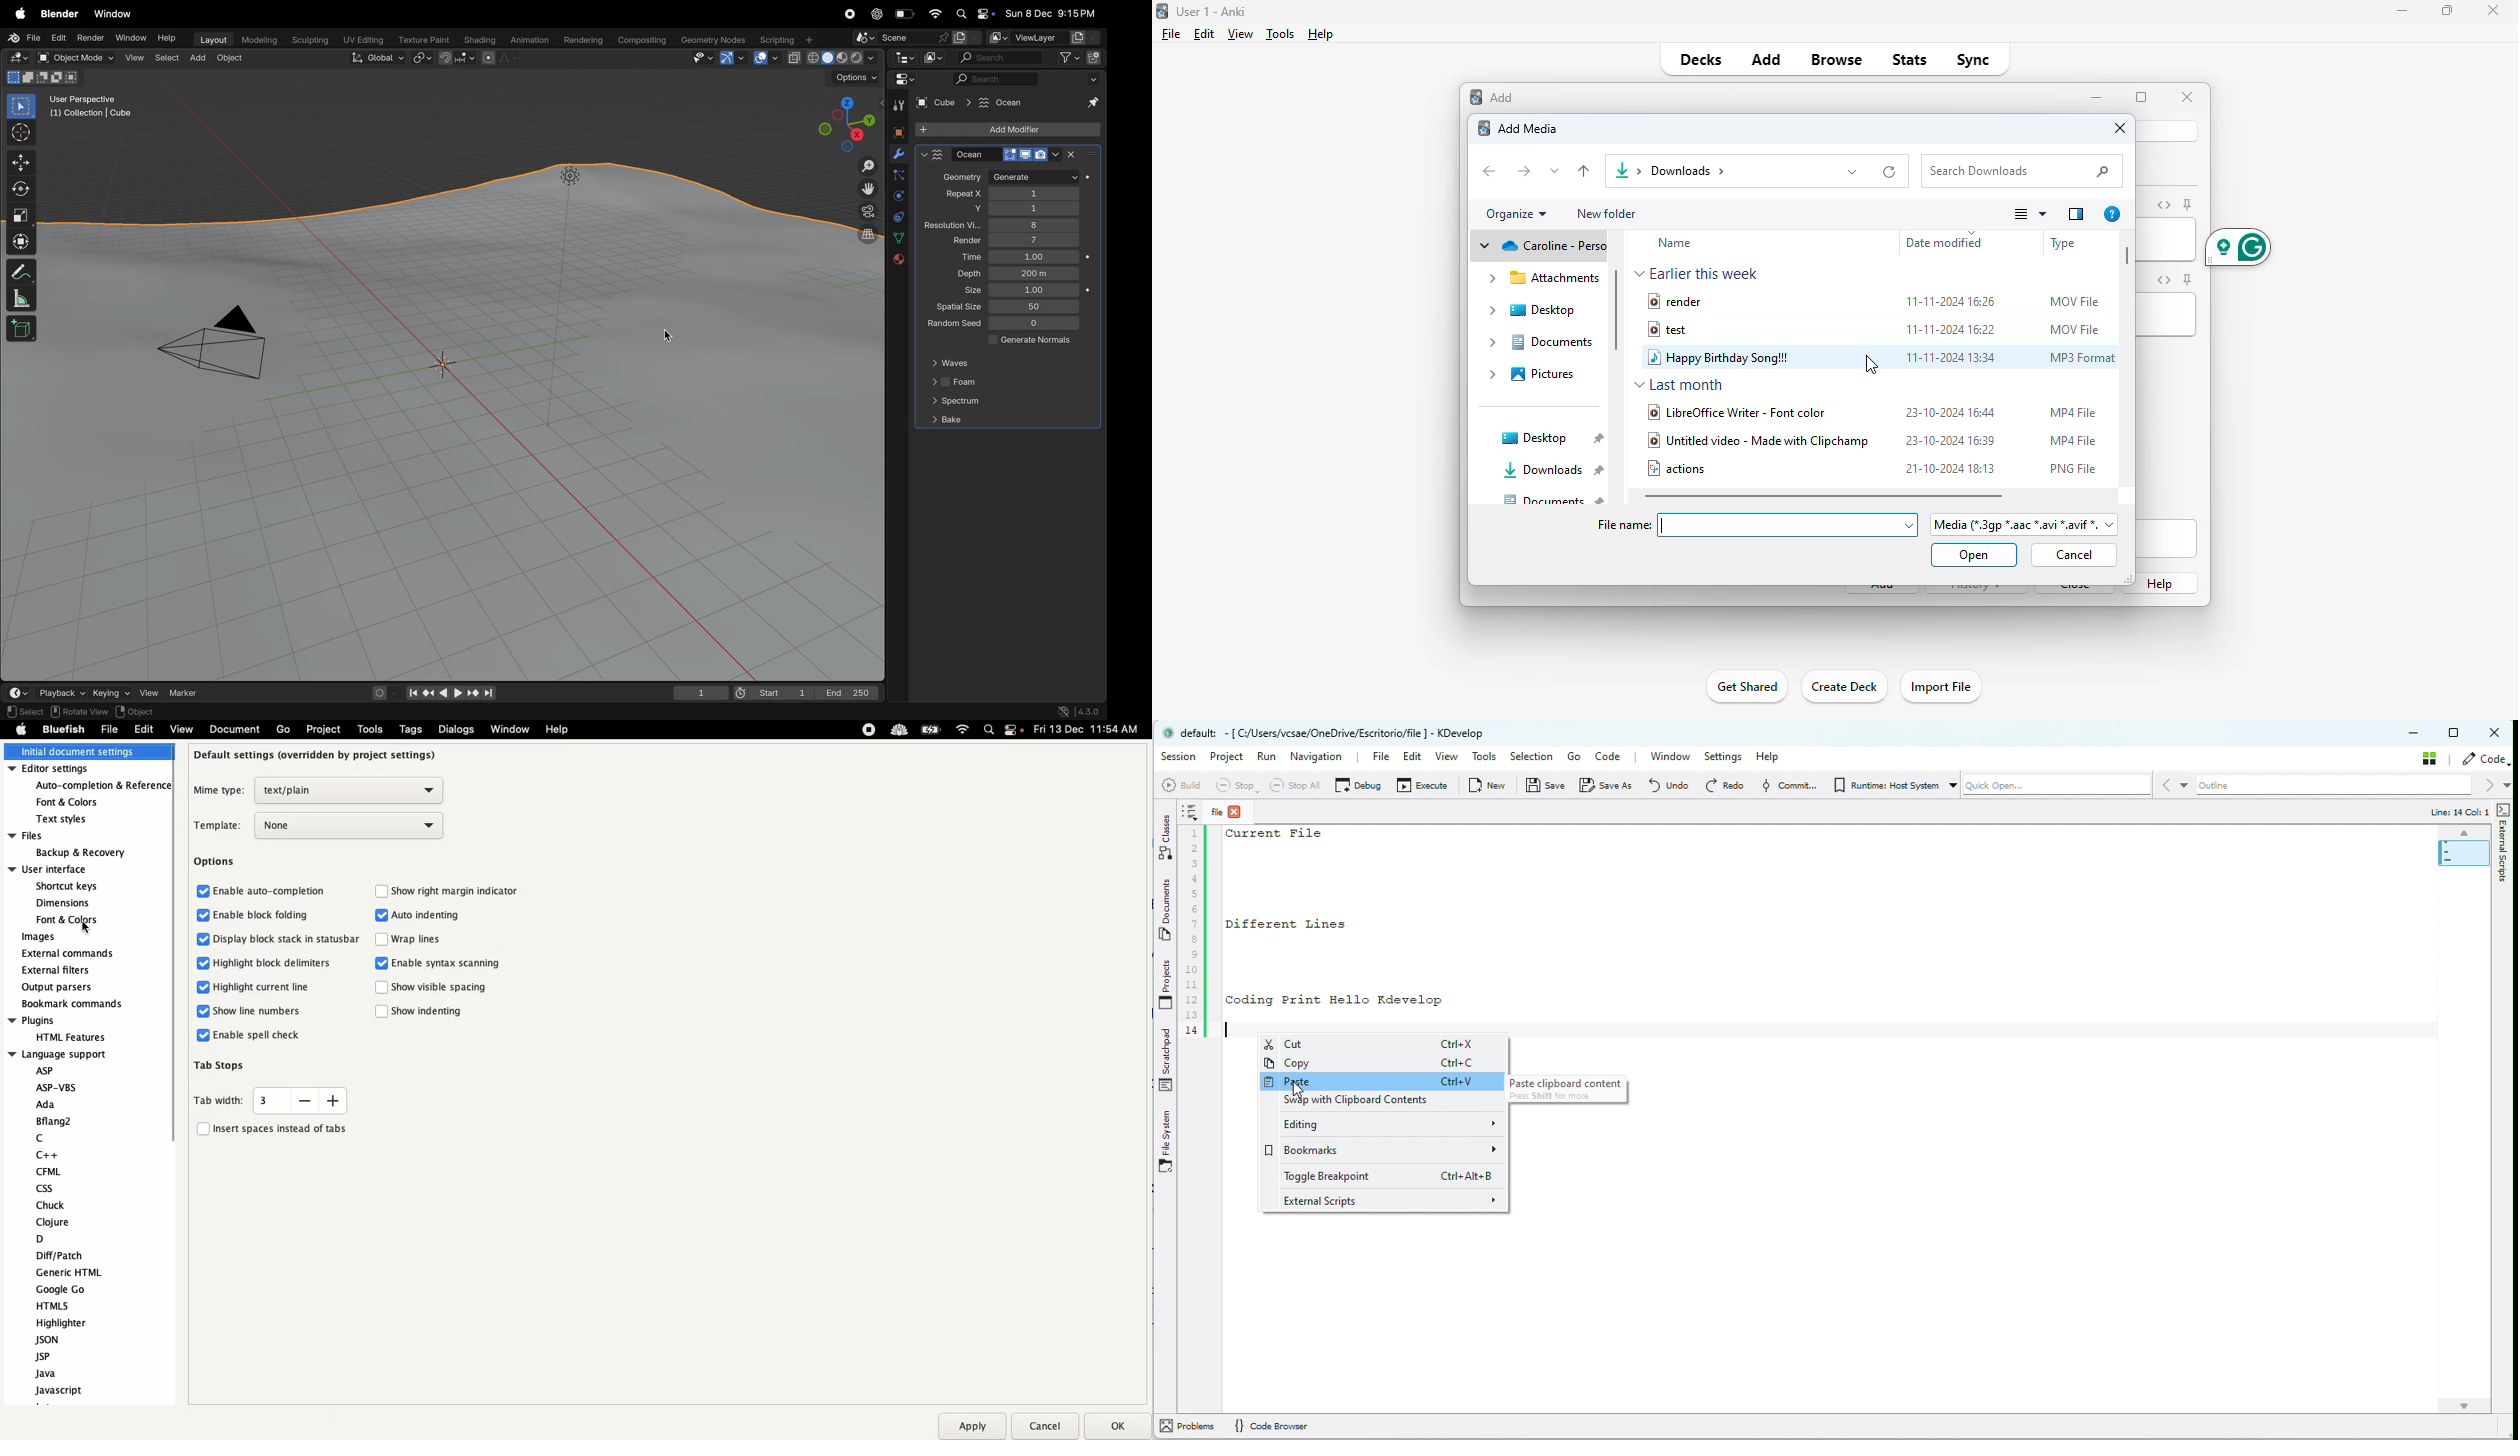 The image size is (2520, 1456). What do you see at coordinates (1212, 11) in the screenshot?
I see `title` at bounding box center [1212, 11].